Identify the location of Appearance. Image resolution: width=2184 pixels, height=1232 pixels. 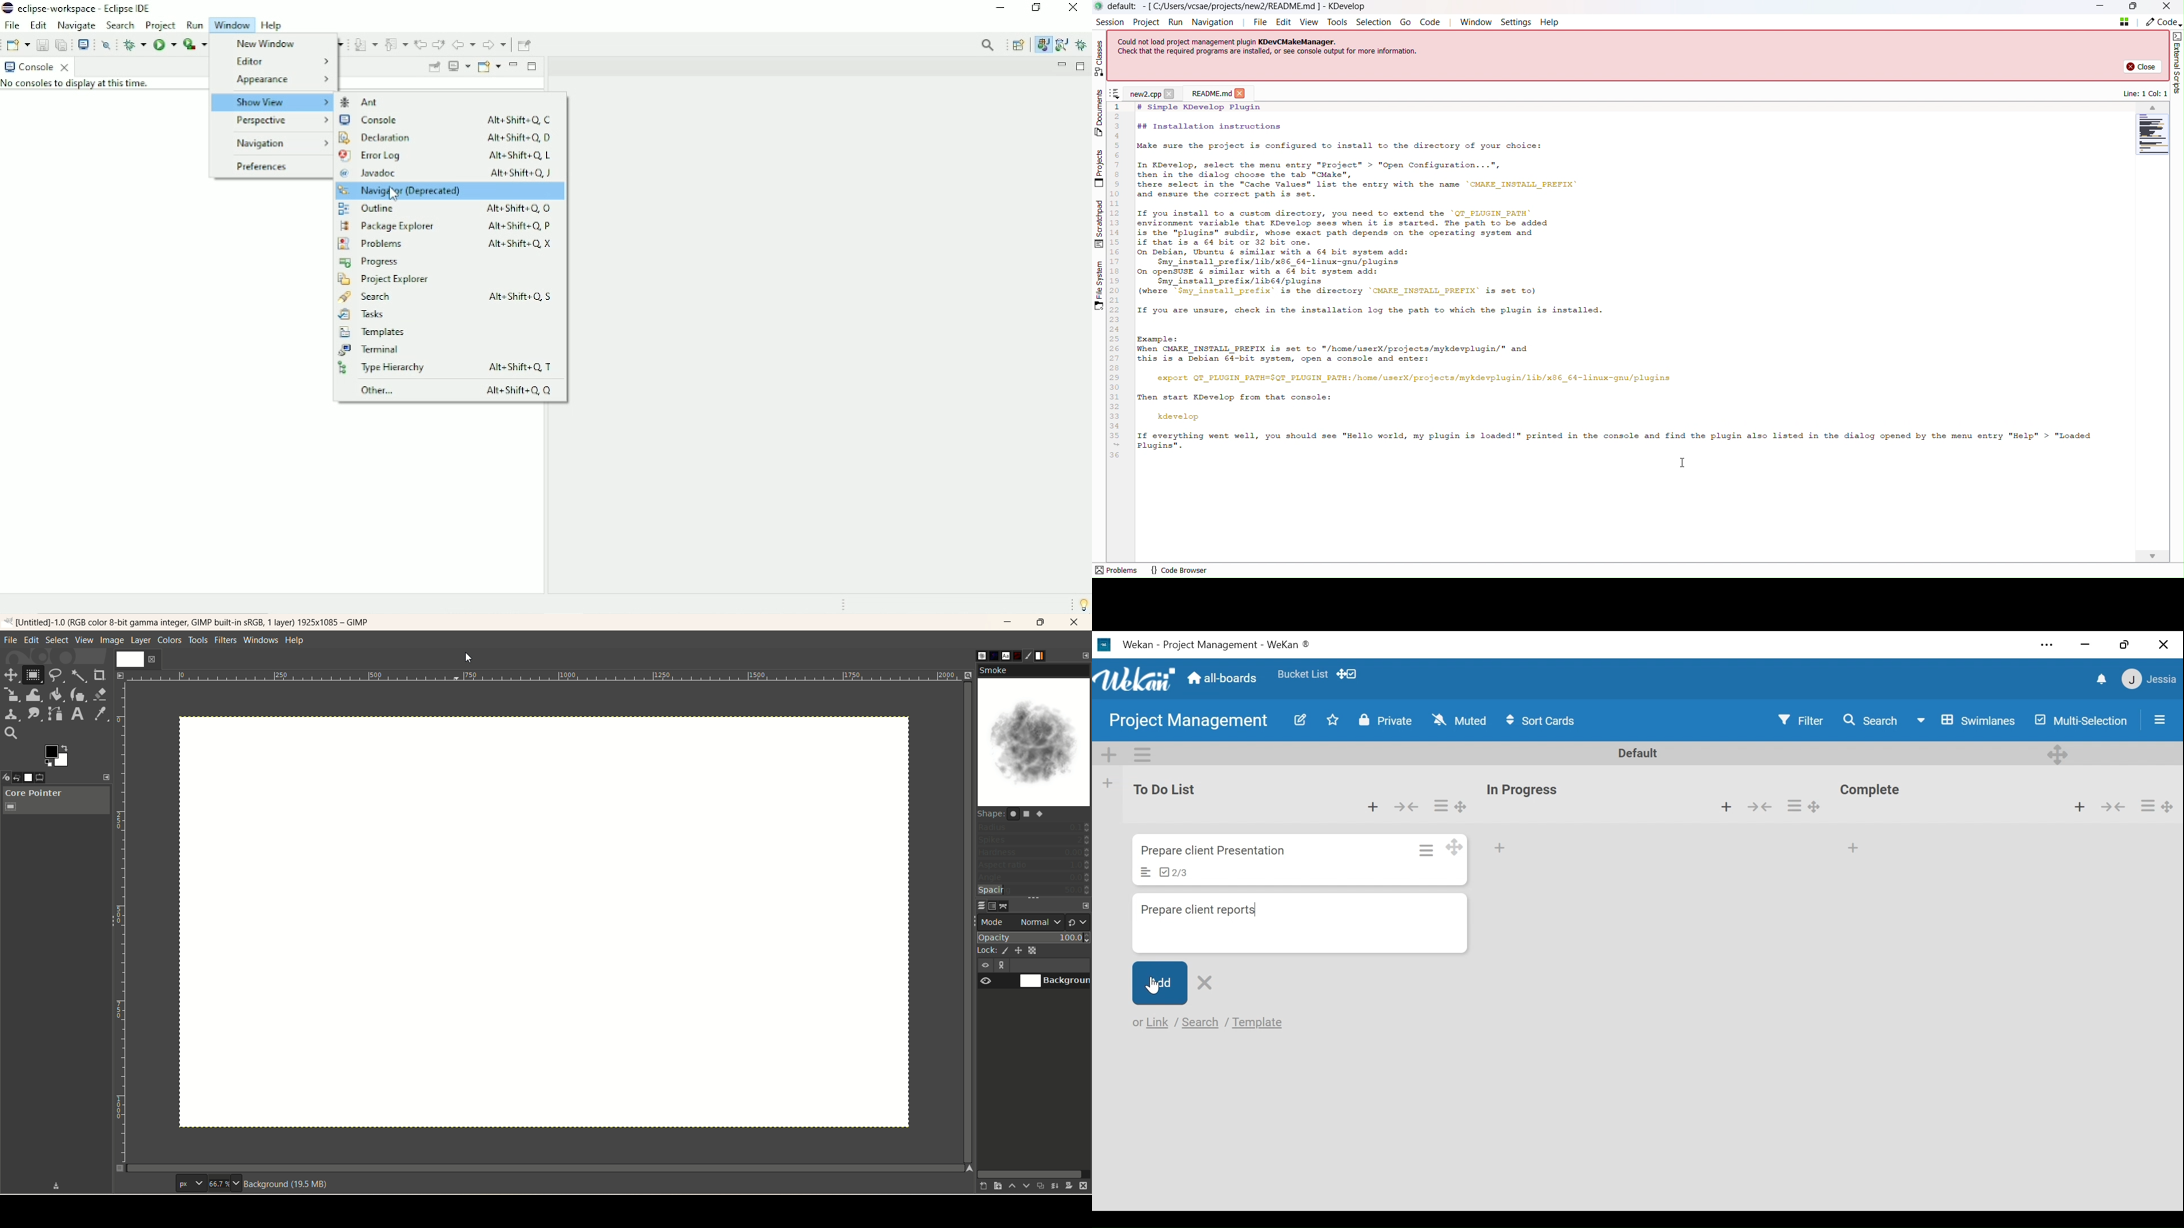
(280, 79).